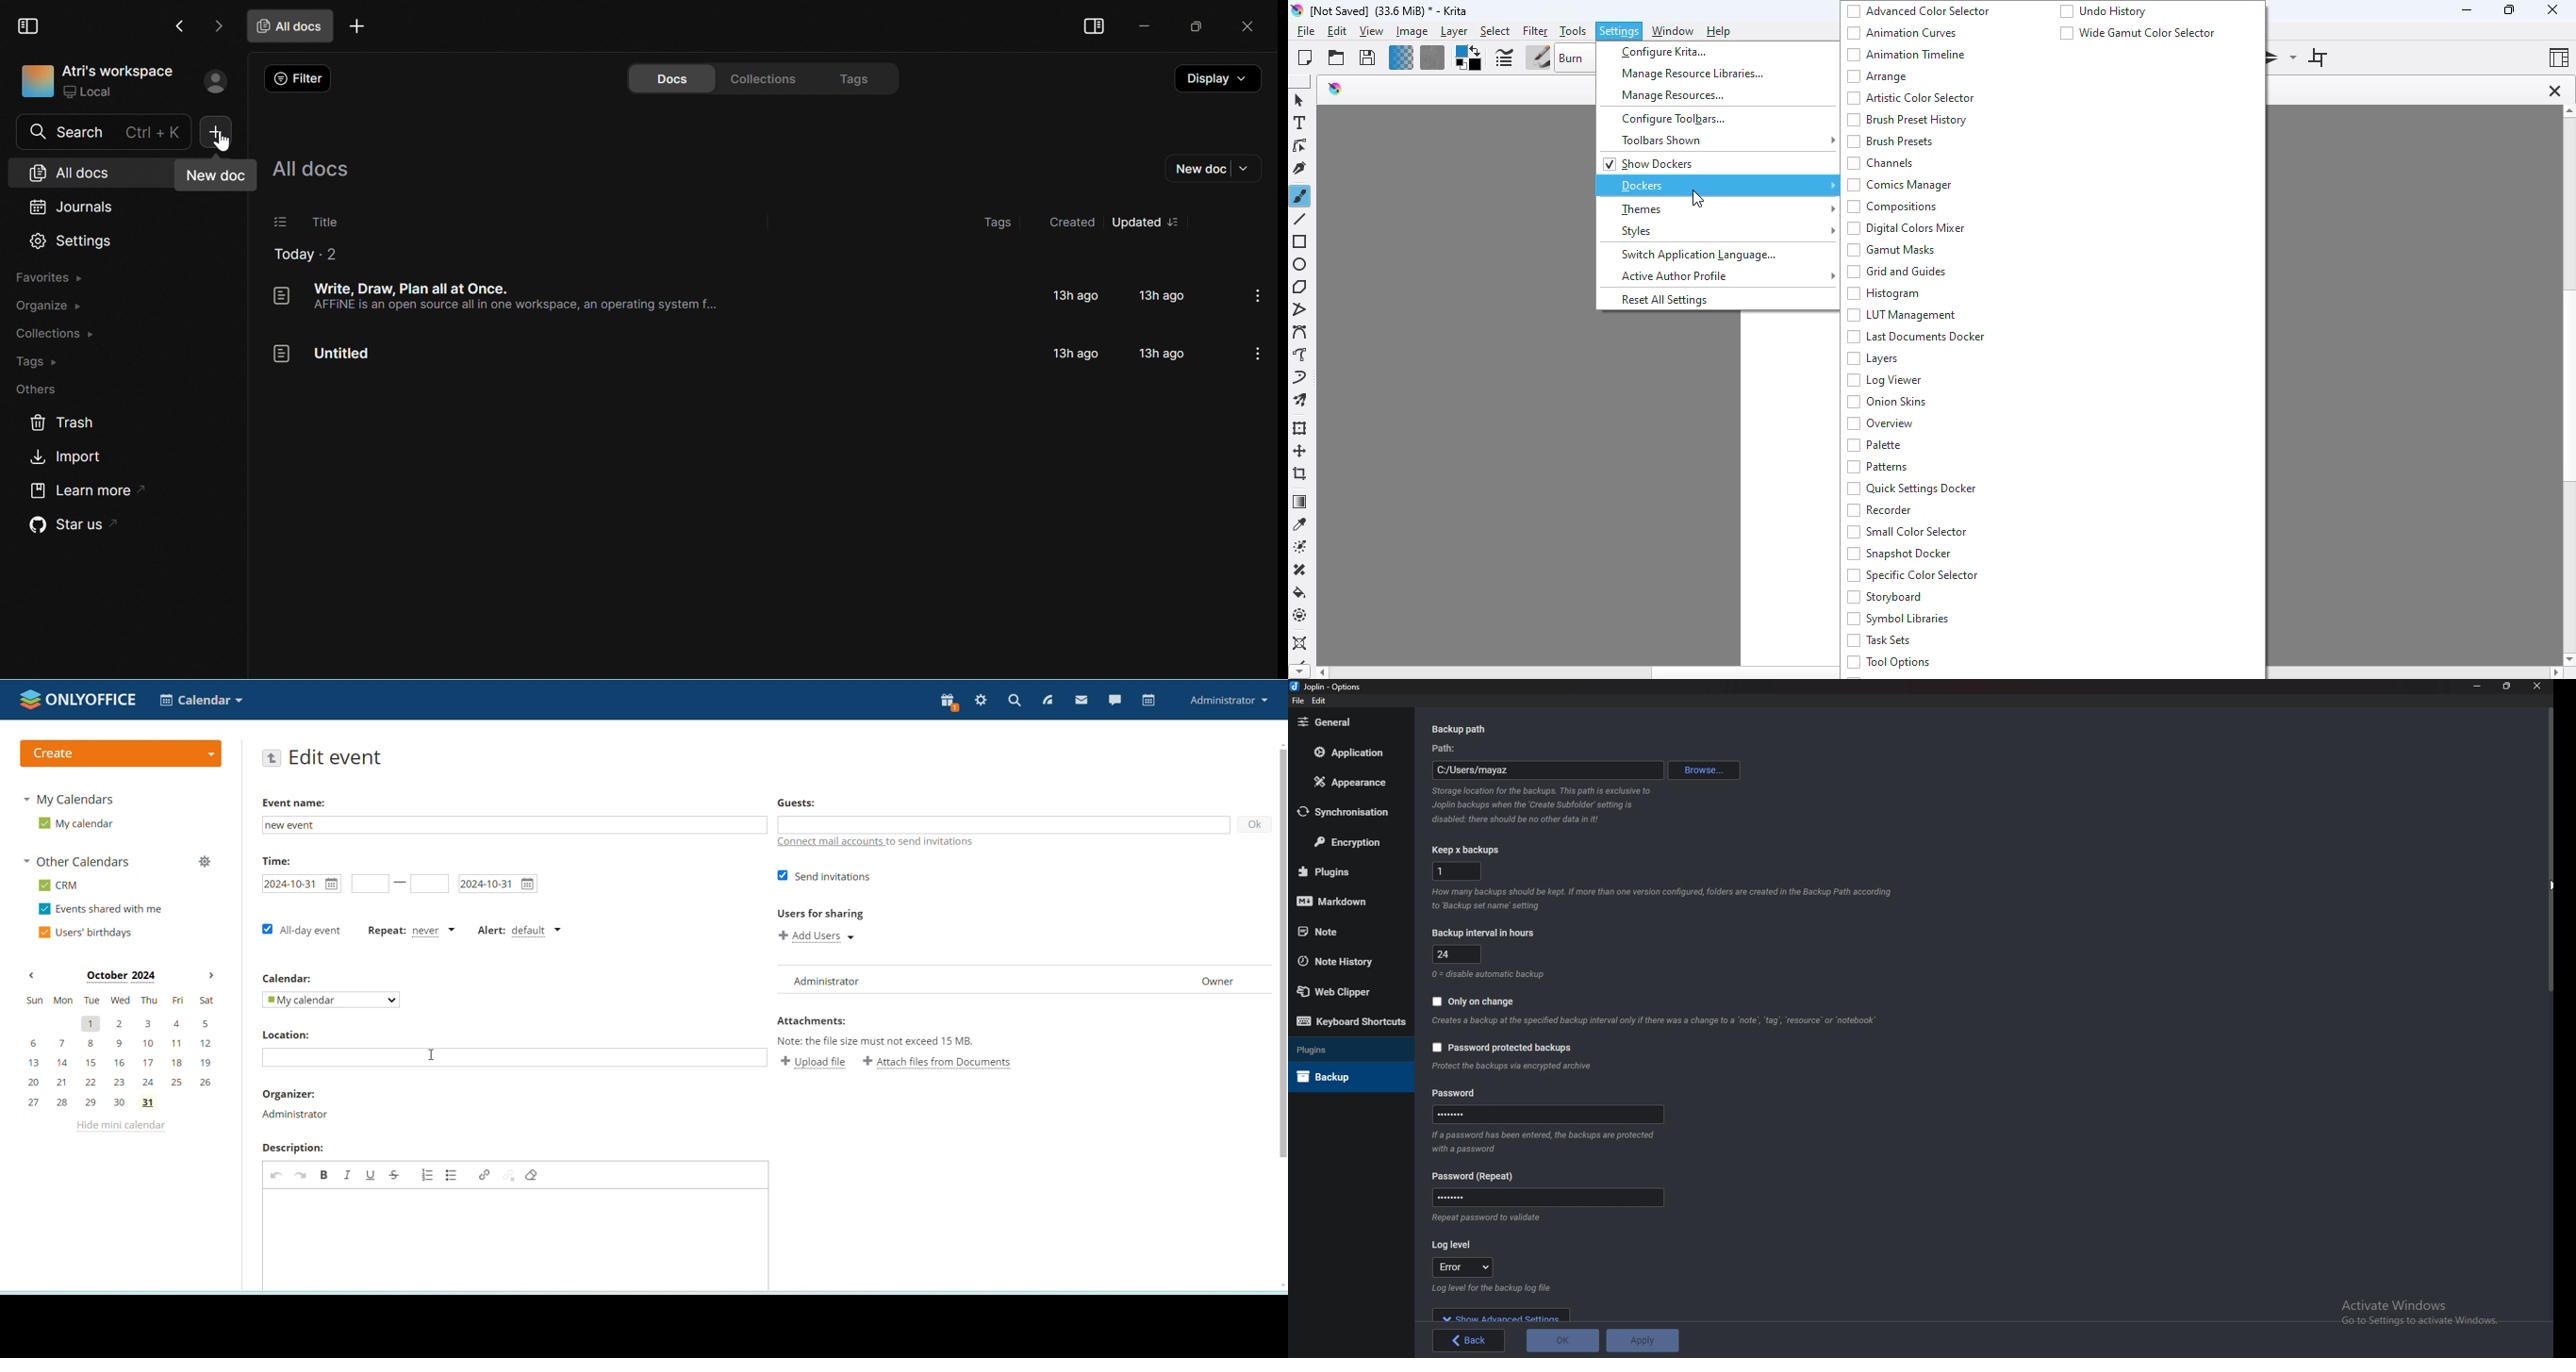  What do you see at coordinates (1300, 523) in the screenshot?
I see `sample a color from the image or current layer` at bounding box center [1300, 523].